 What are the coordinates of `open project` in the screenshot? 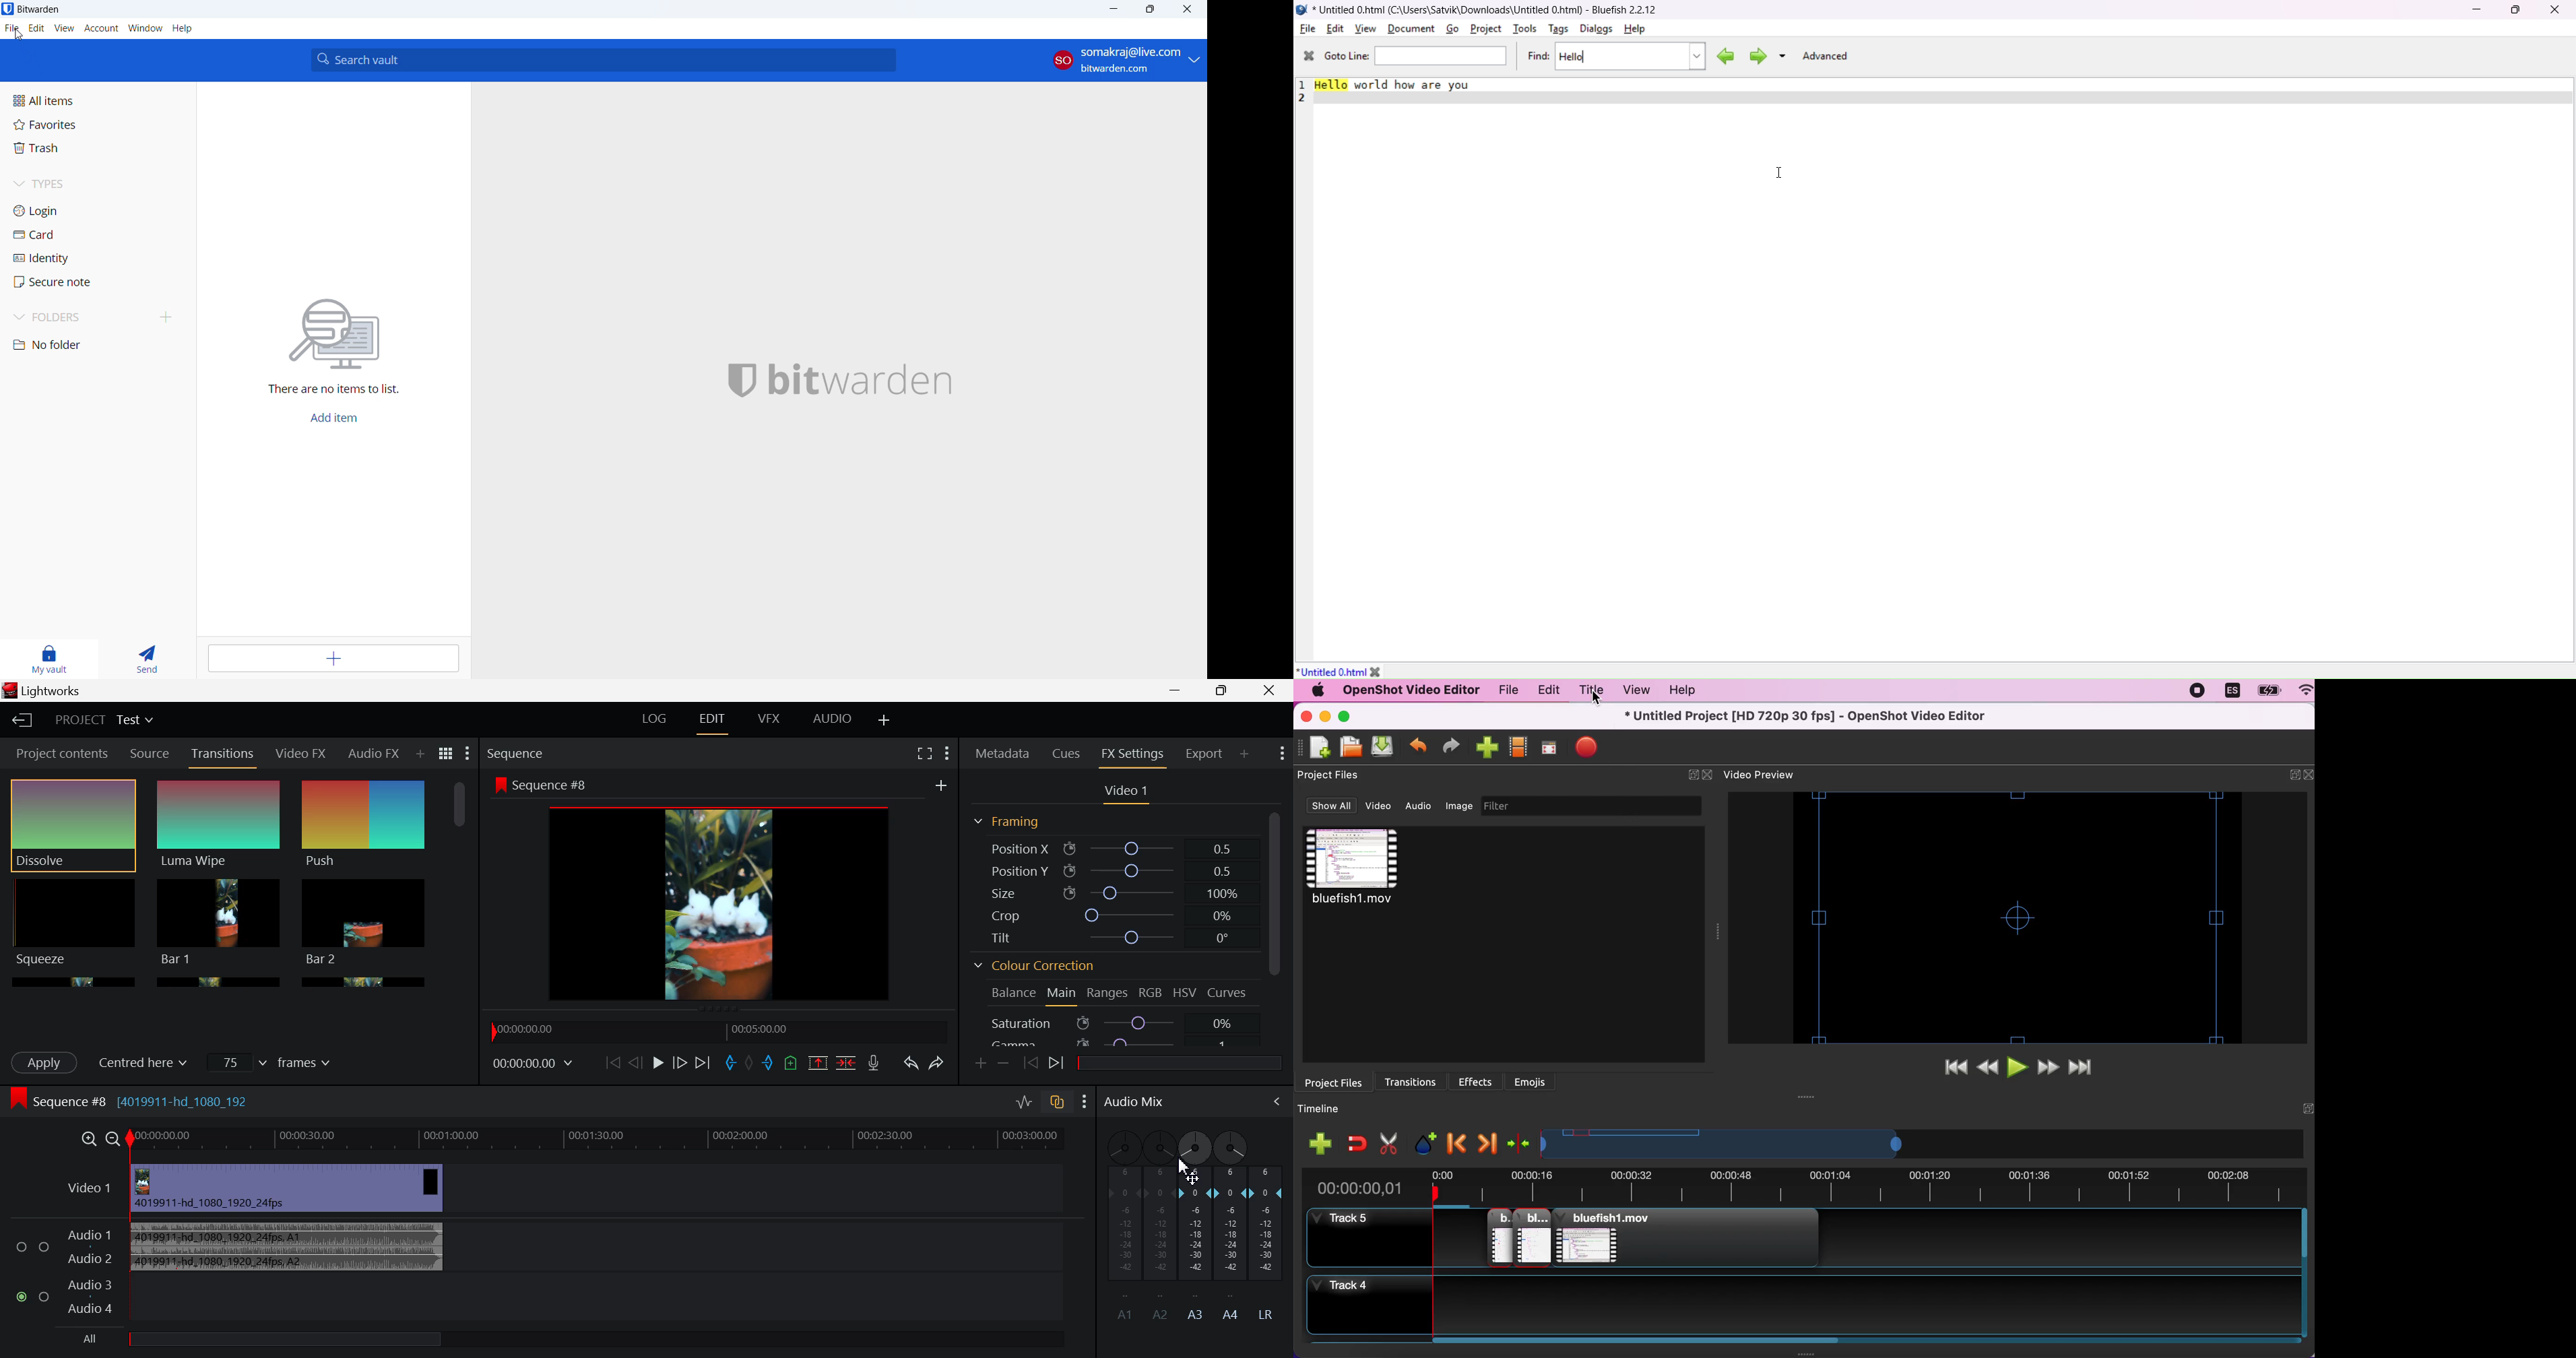 It's located at (1349, 747).